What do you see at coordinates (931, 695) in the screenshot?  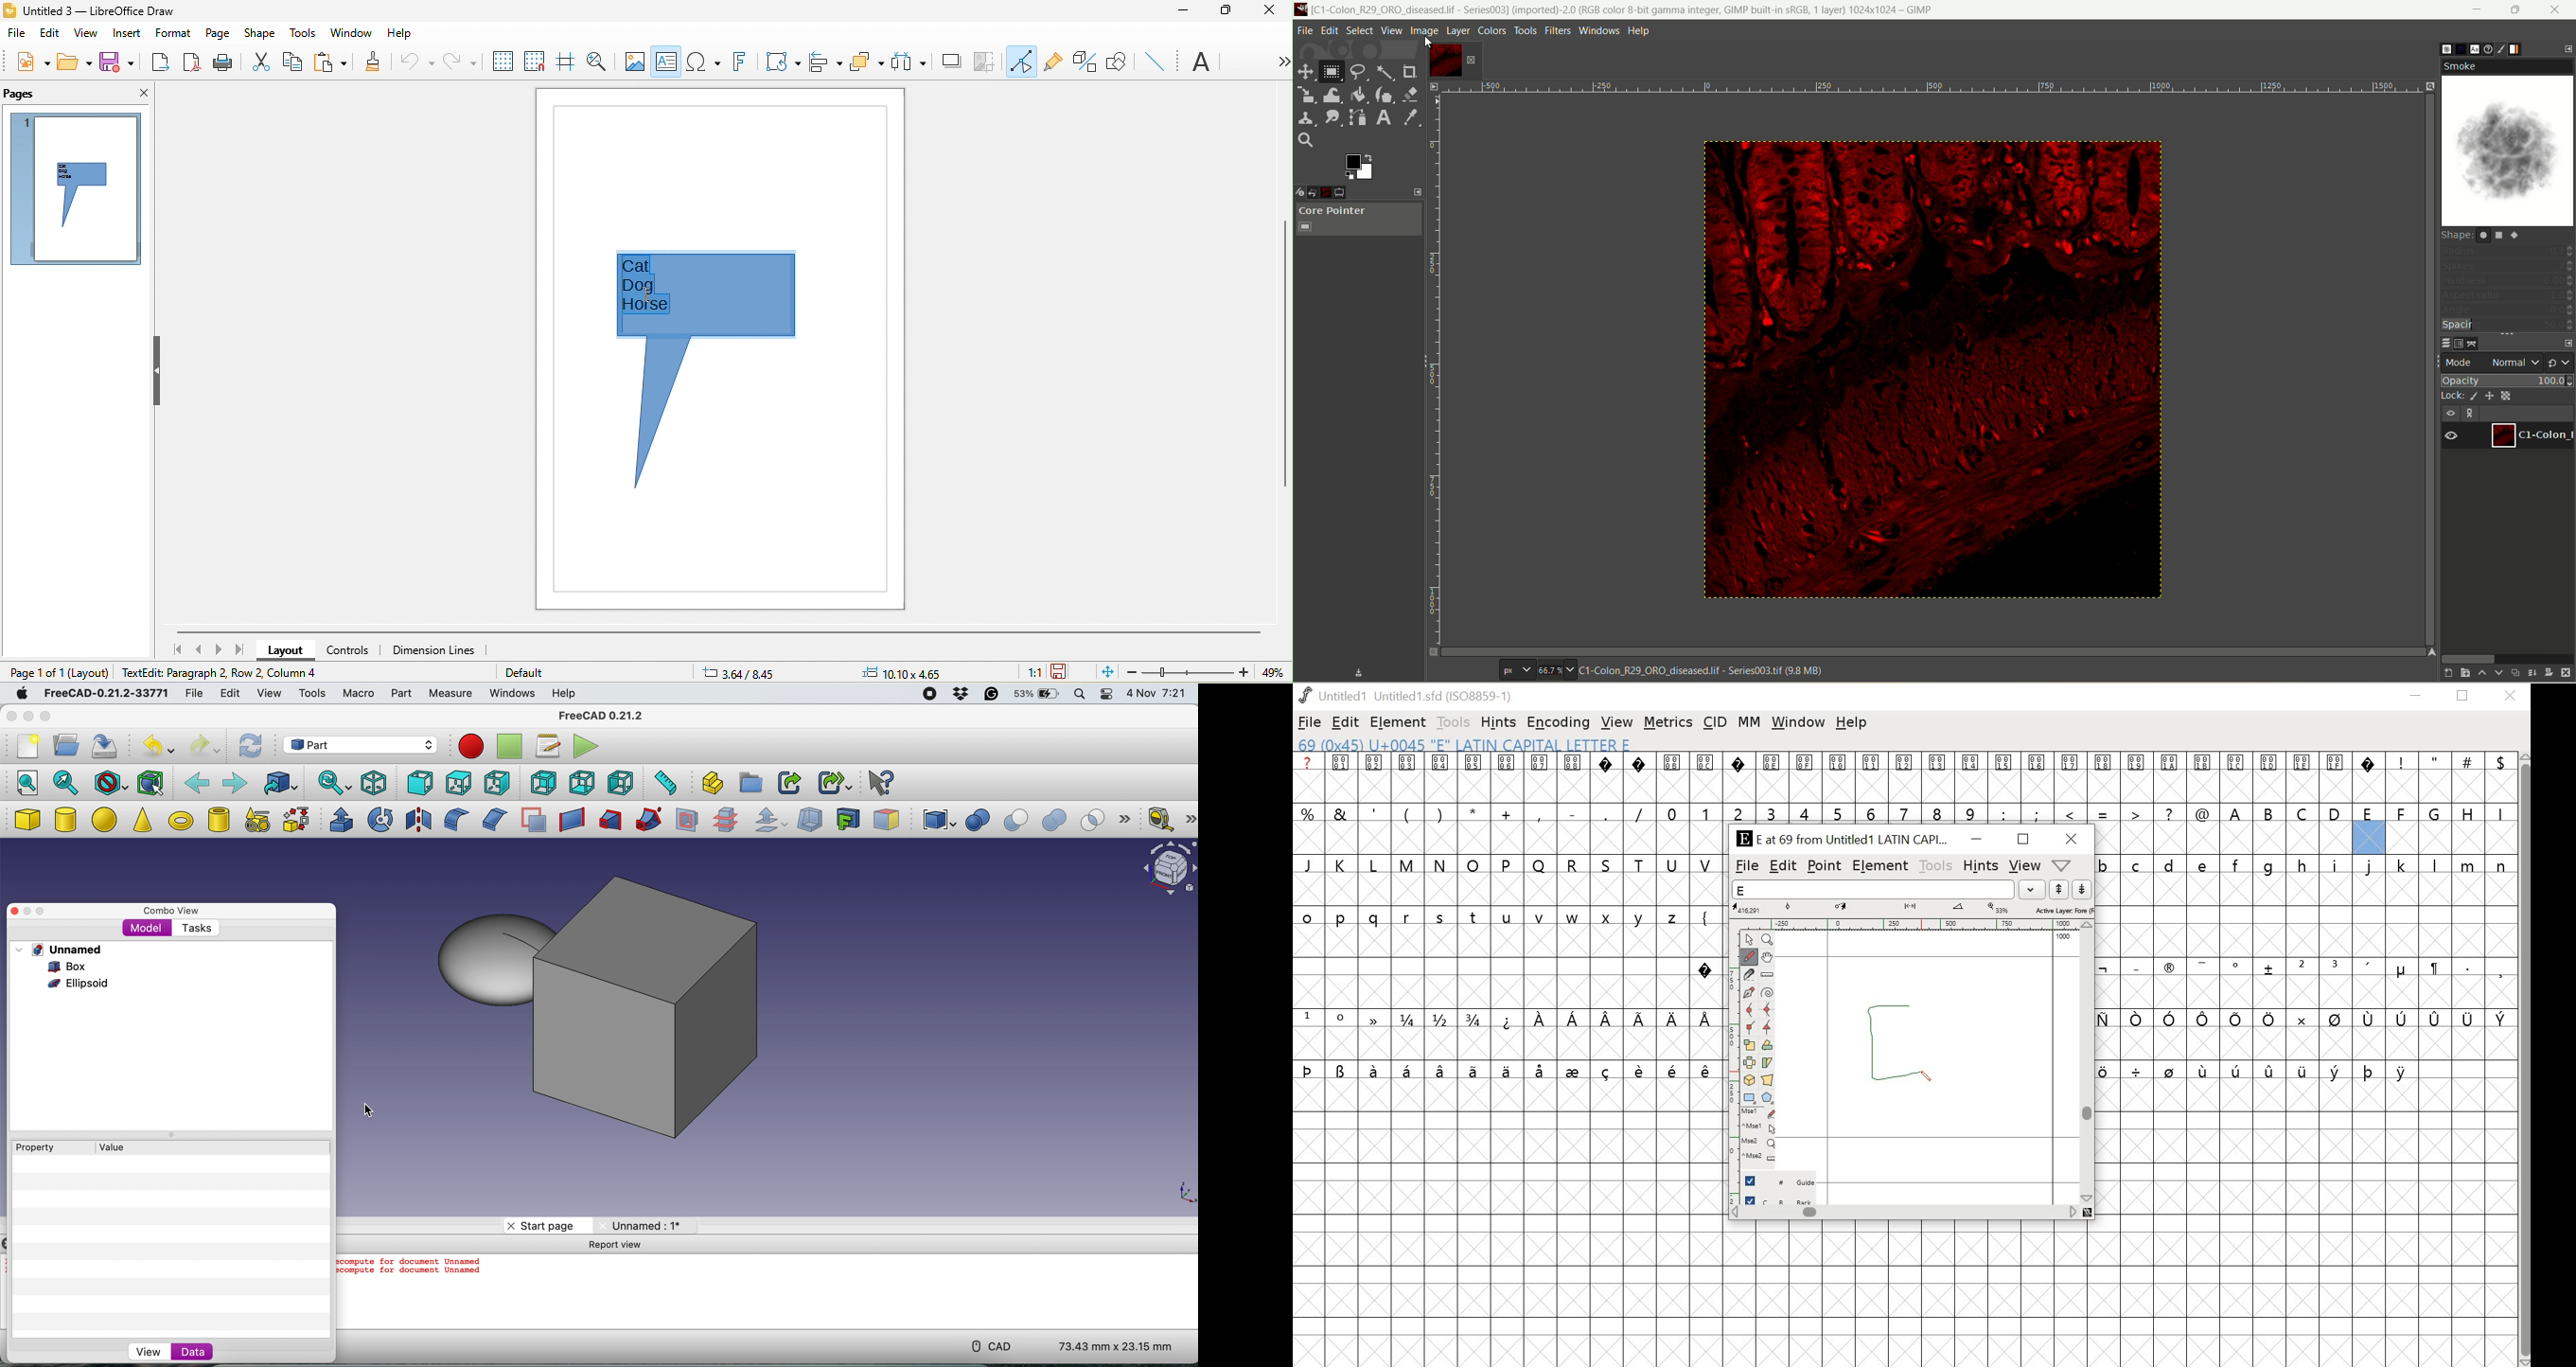 I see `screen recorder` at bounding box center [931, 695].